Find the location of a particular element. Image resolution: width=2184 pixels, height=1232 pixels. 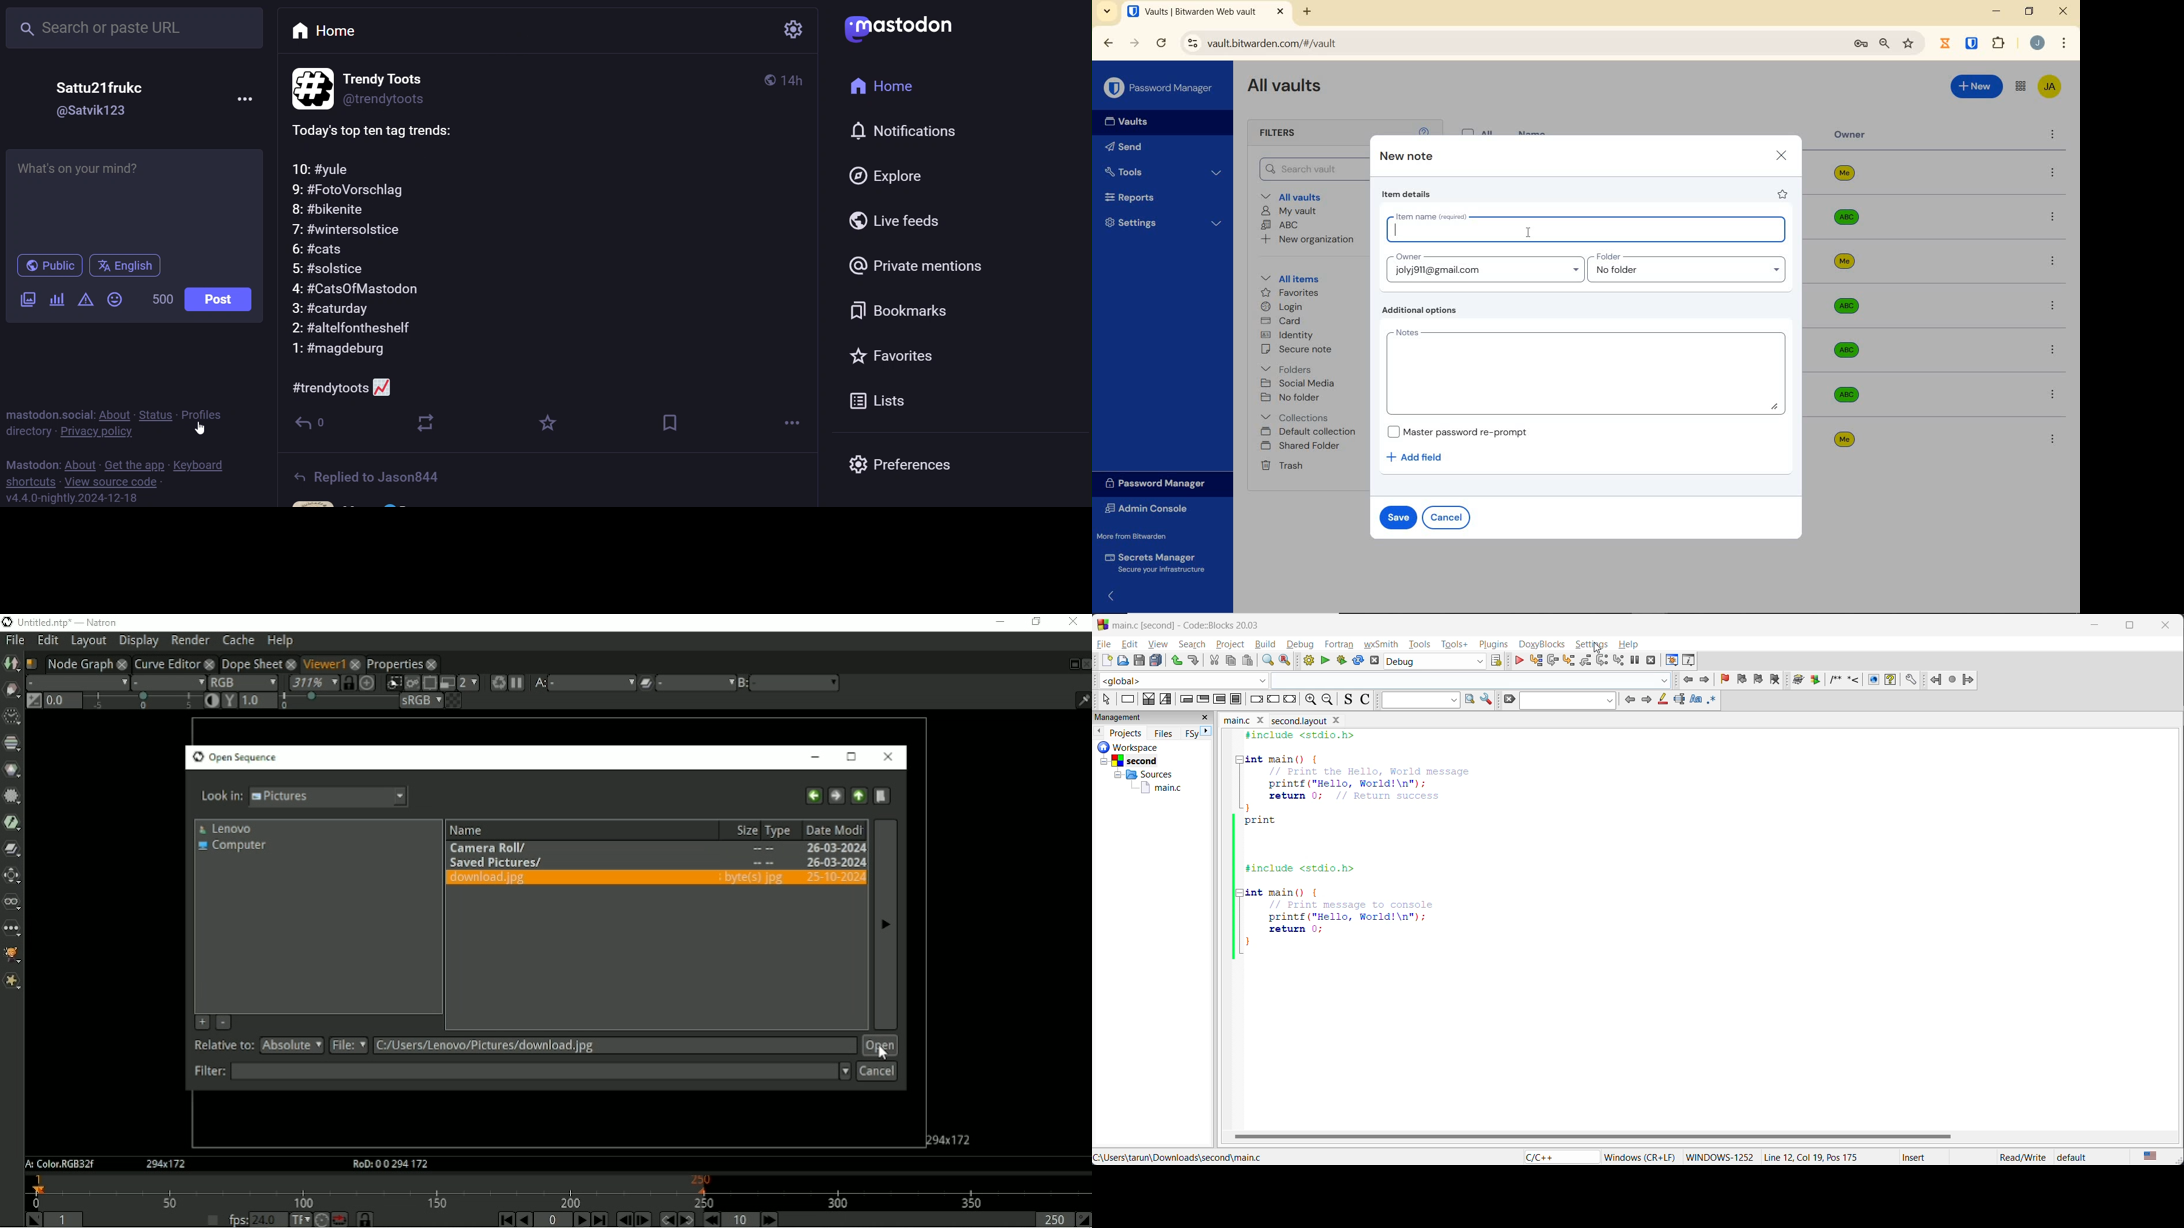

view source code is located at coordinates (119, 484).